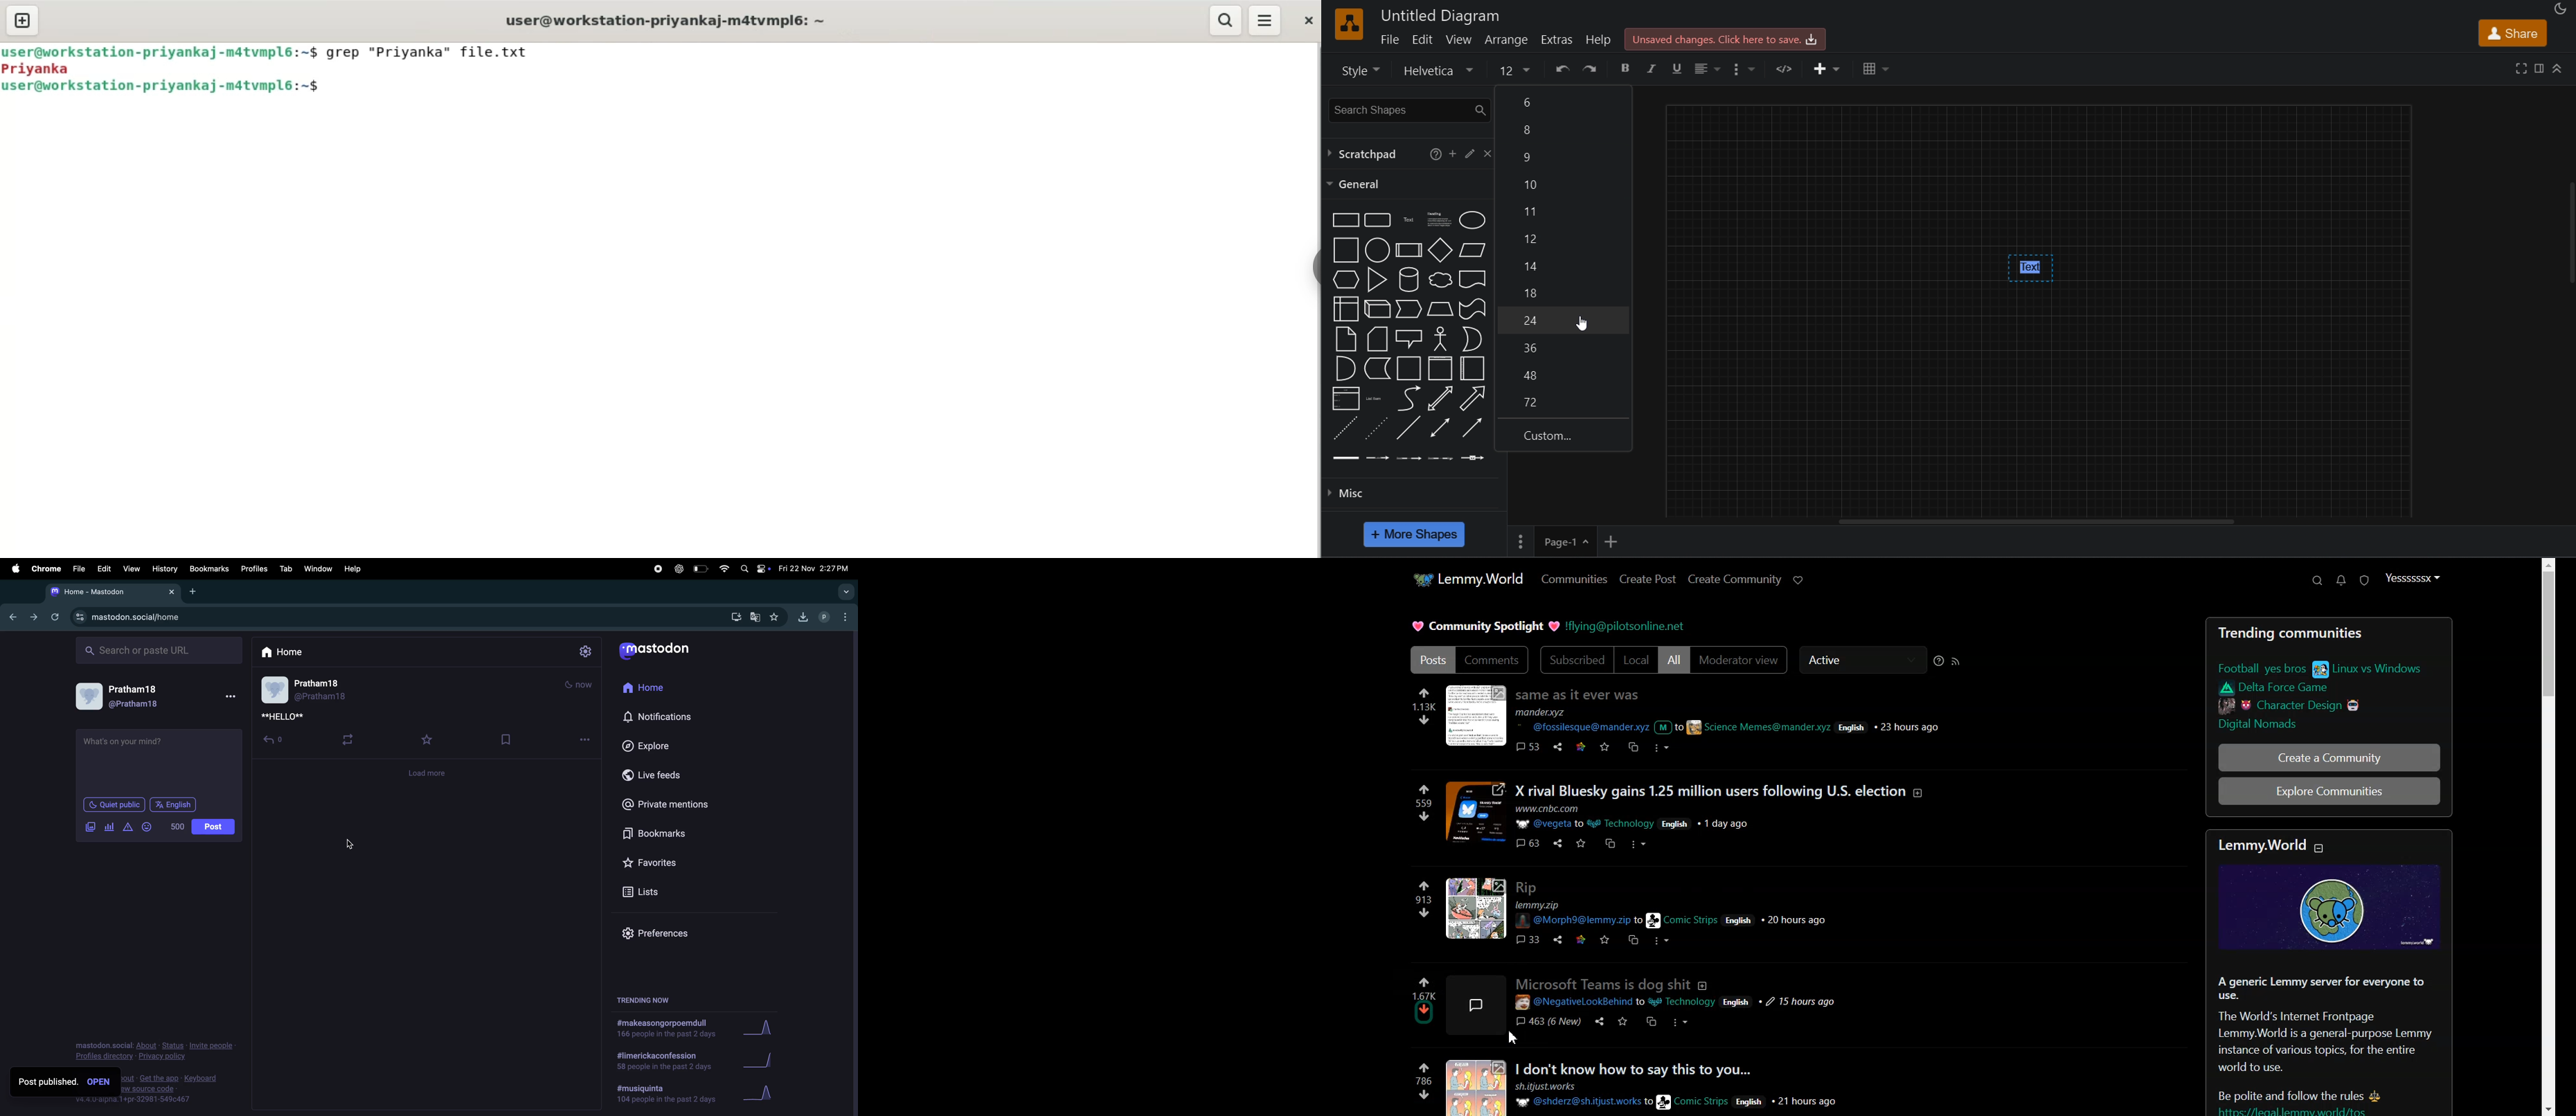 The image size is (2576, 1120). I want to click on graph, so click(767, 1058).